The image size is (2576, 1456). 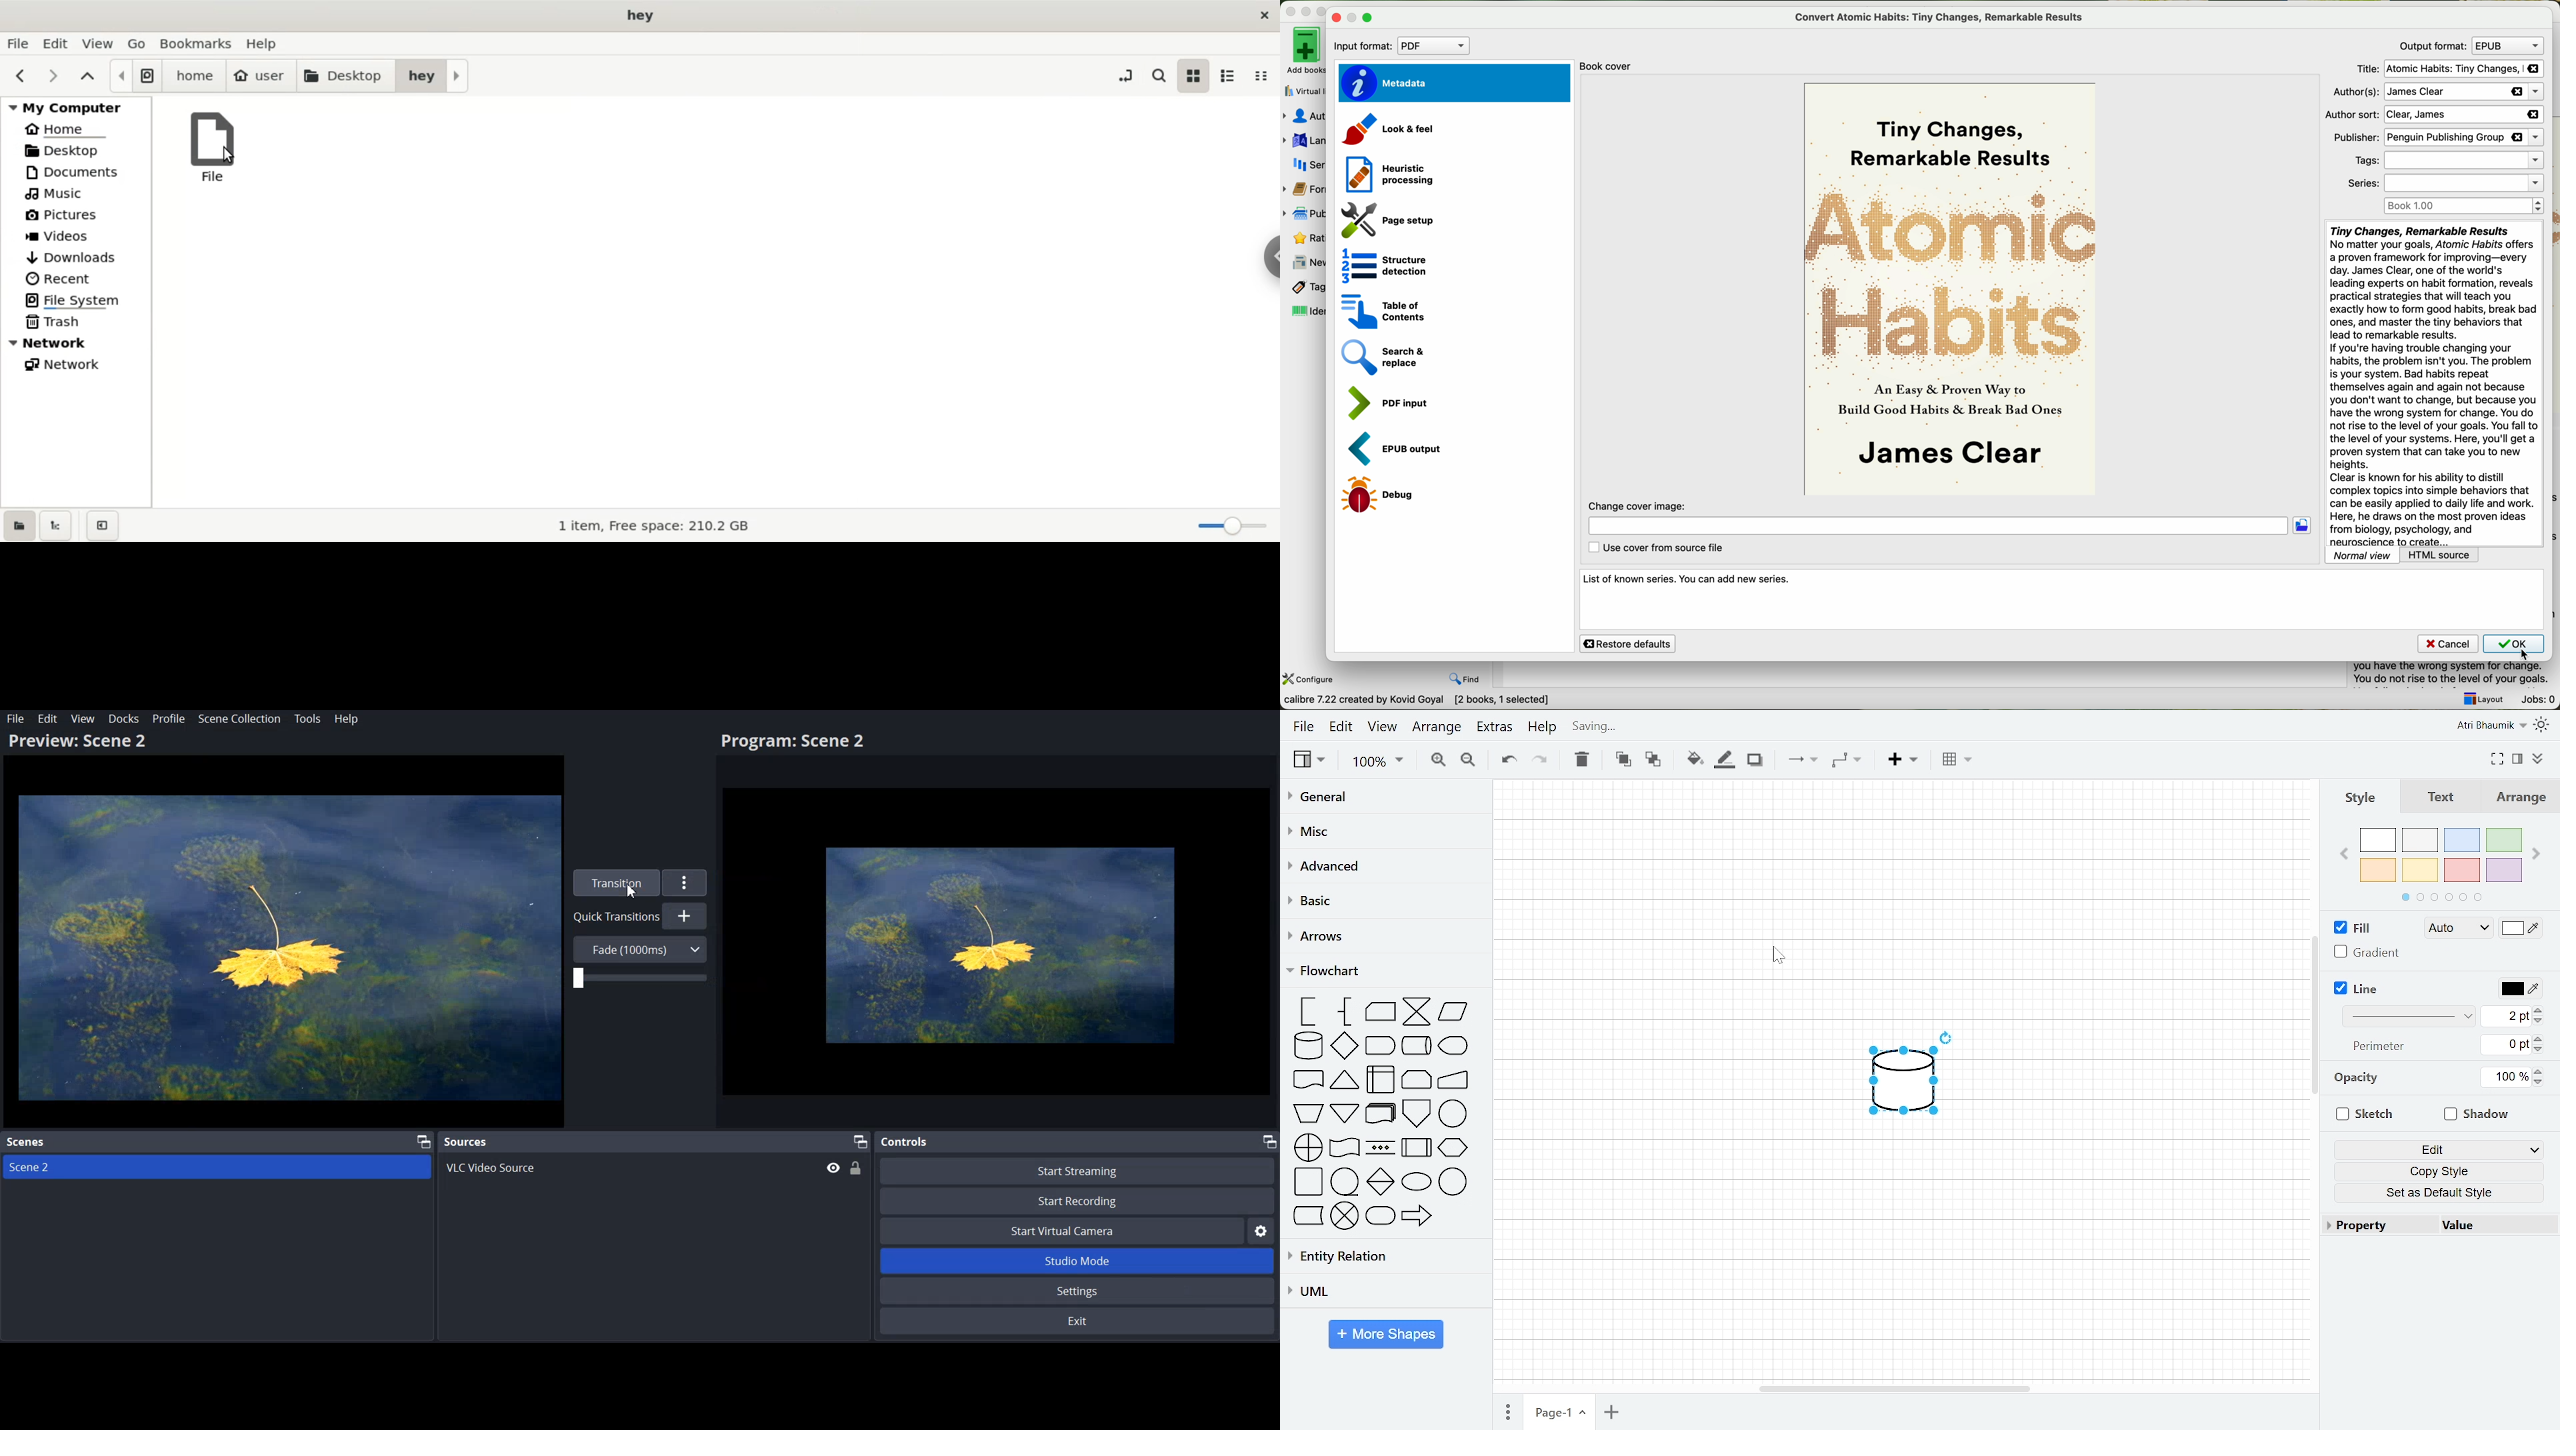 What do you see at coordinates (2462, 841) in the screenshot?
I see `blue` at bounding box center [2462, 841].